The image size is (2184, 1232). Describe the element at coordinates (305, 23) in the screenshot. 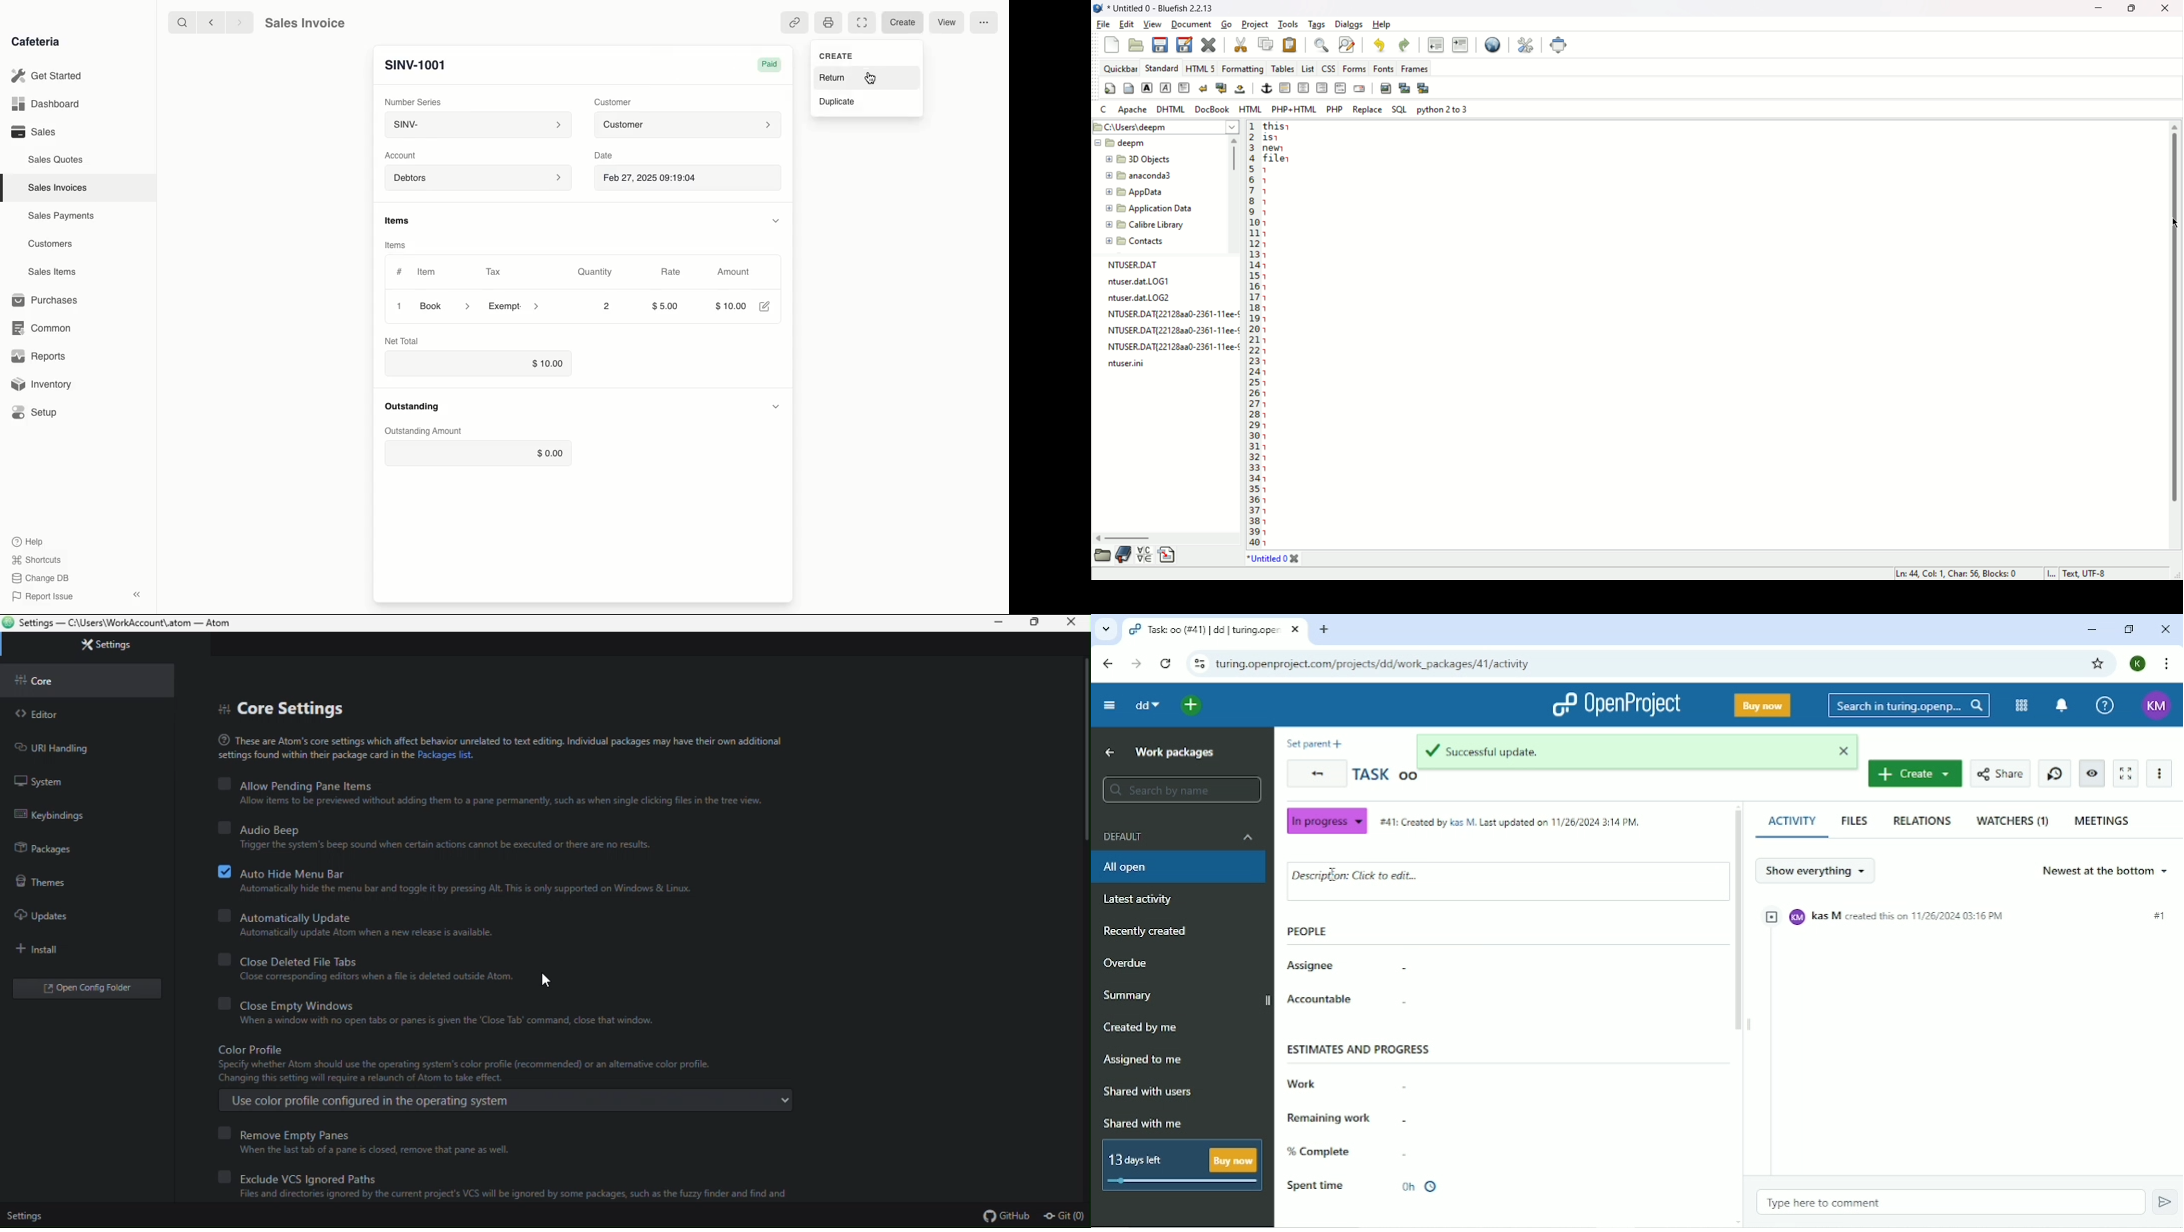

I see `Sales Invoice` at that location.